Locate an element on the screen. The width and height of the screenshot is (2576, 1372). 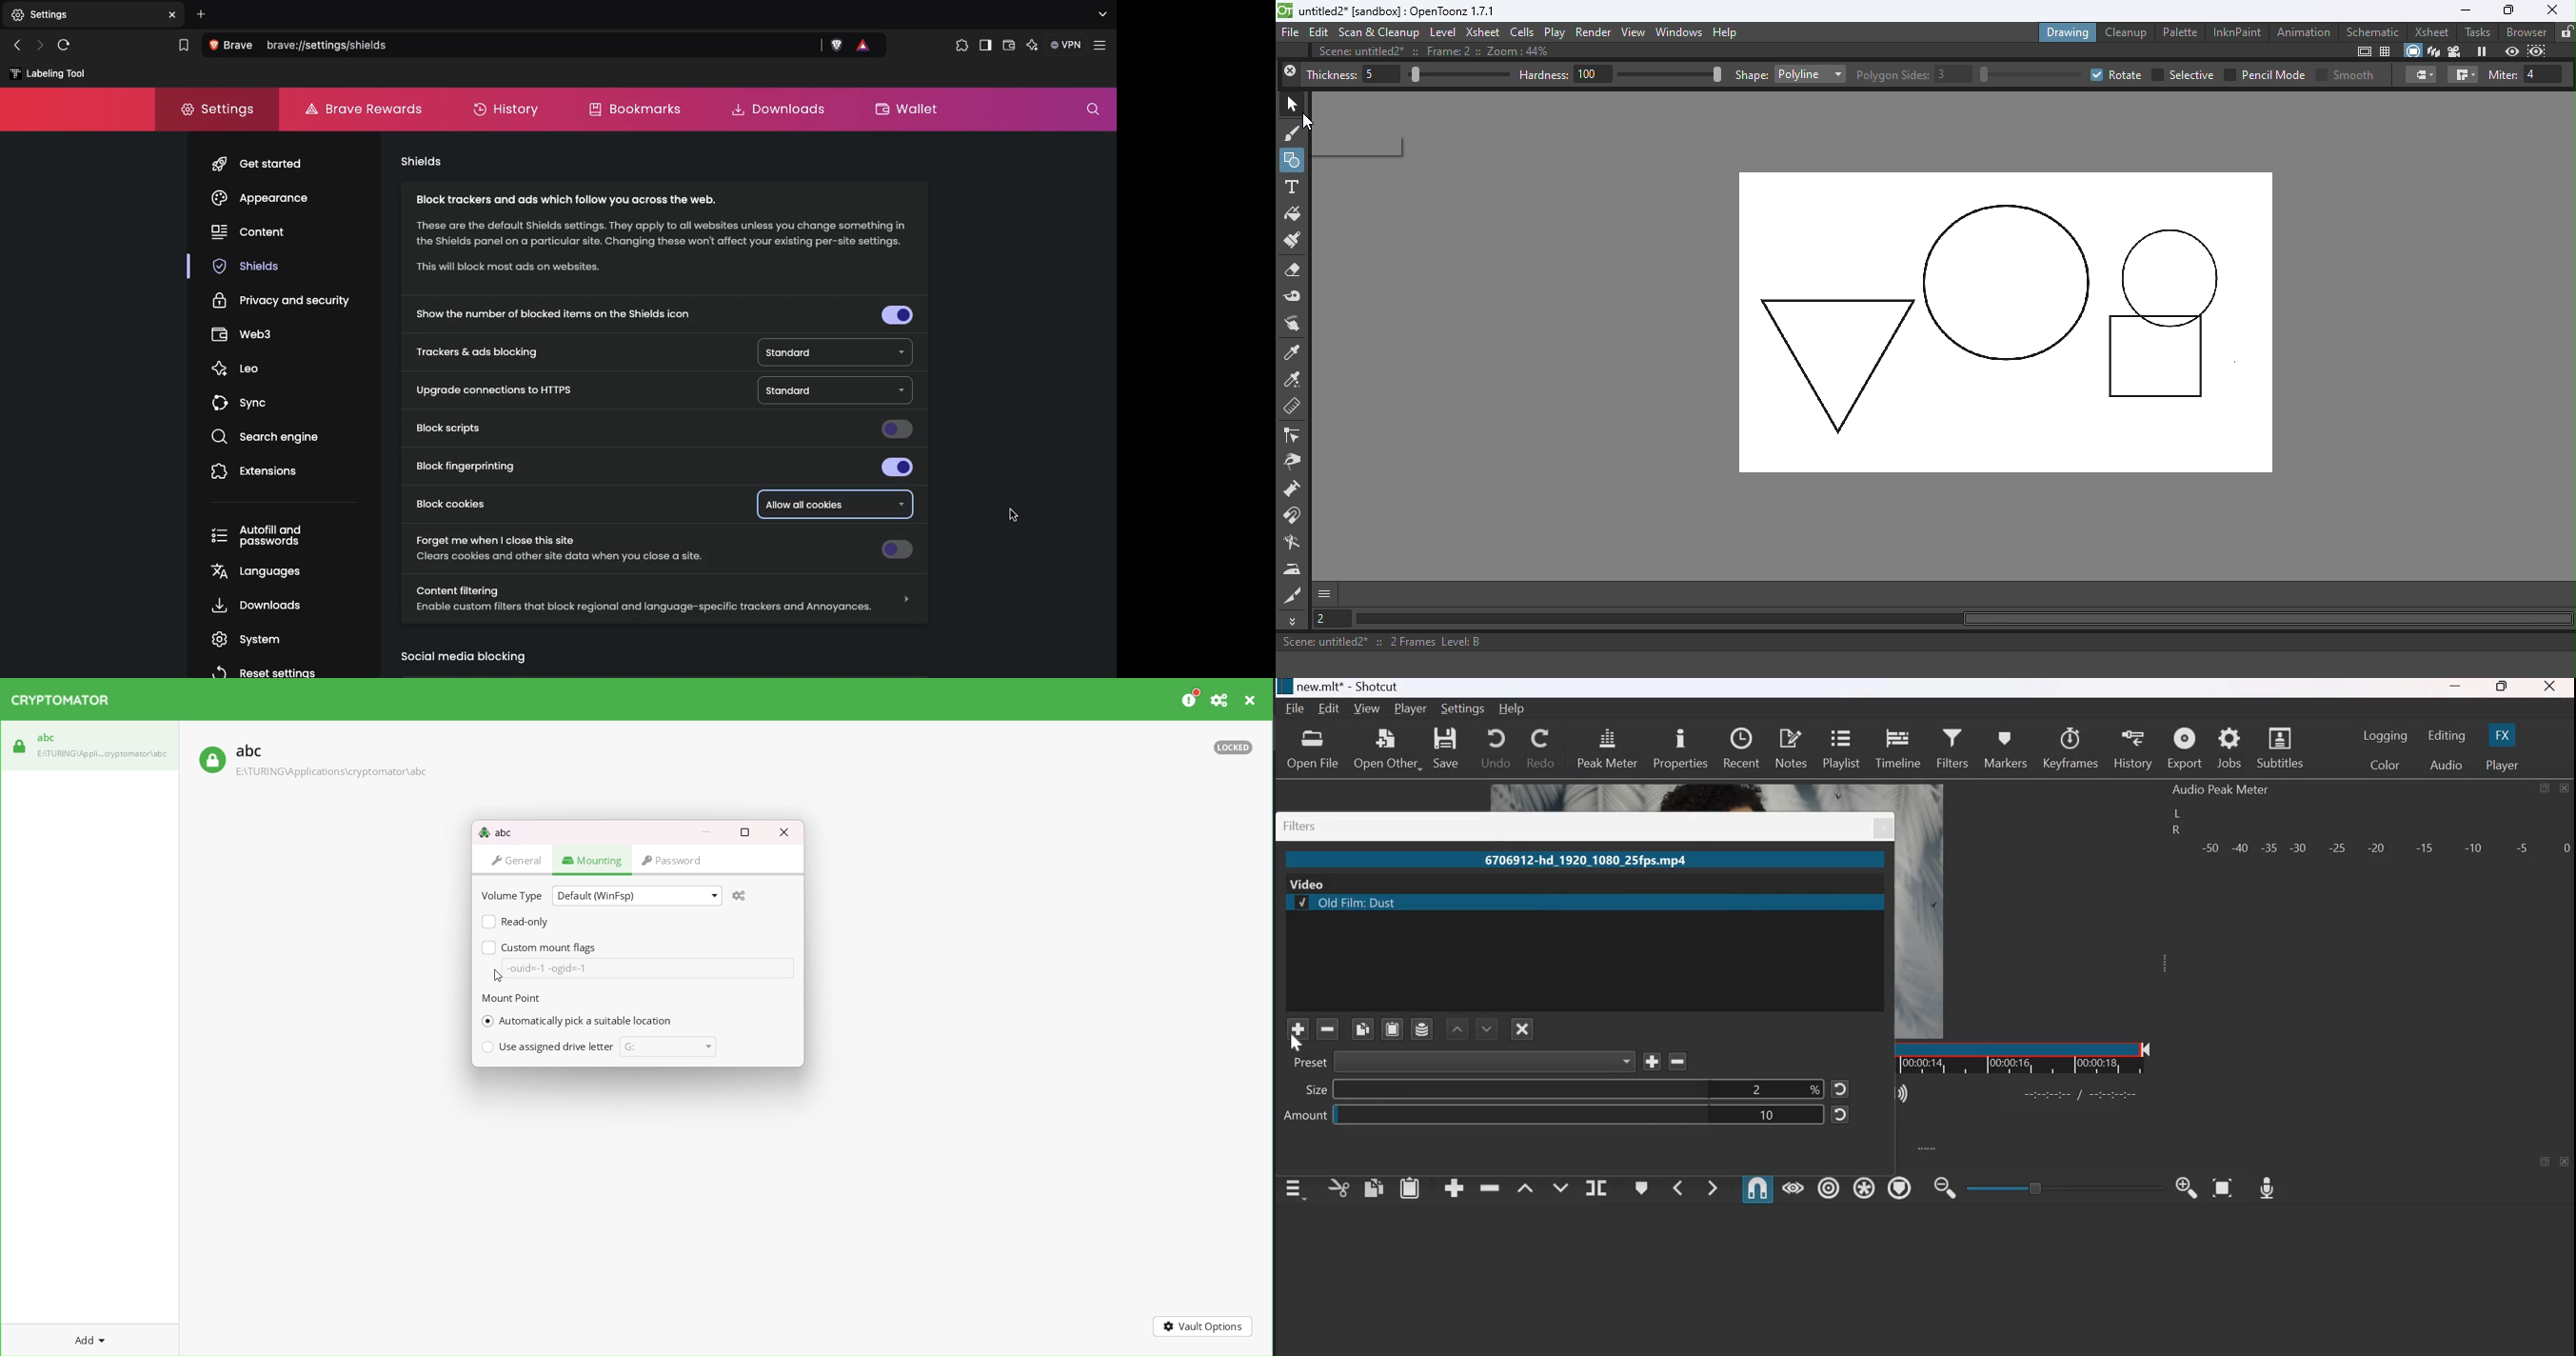
Xsheet is located at coordinates (1483, 32).